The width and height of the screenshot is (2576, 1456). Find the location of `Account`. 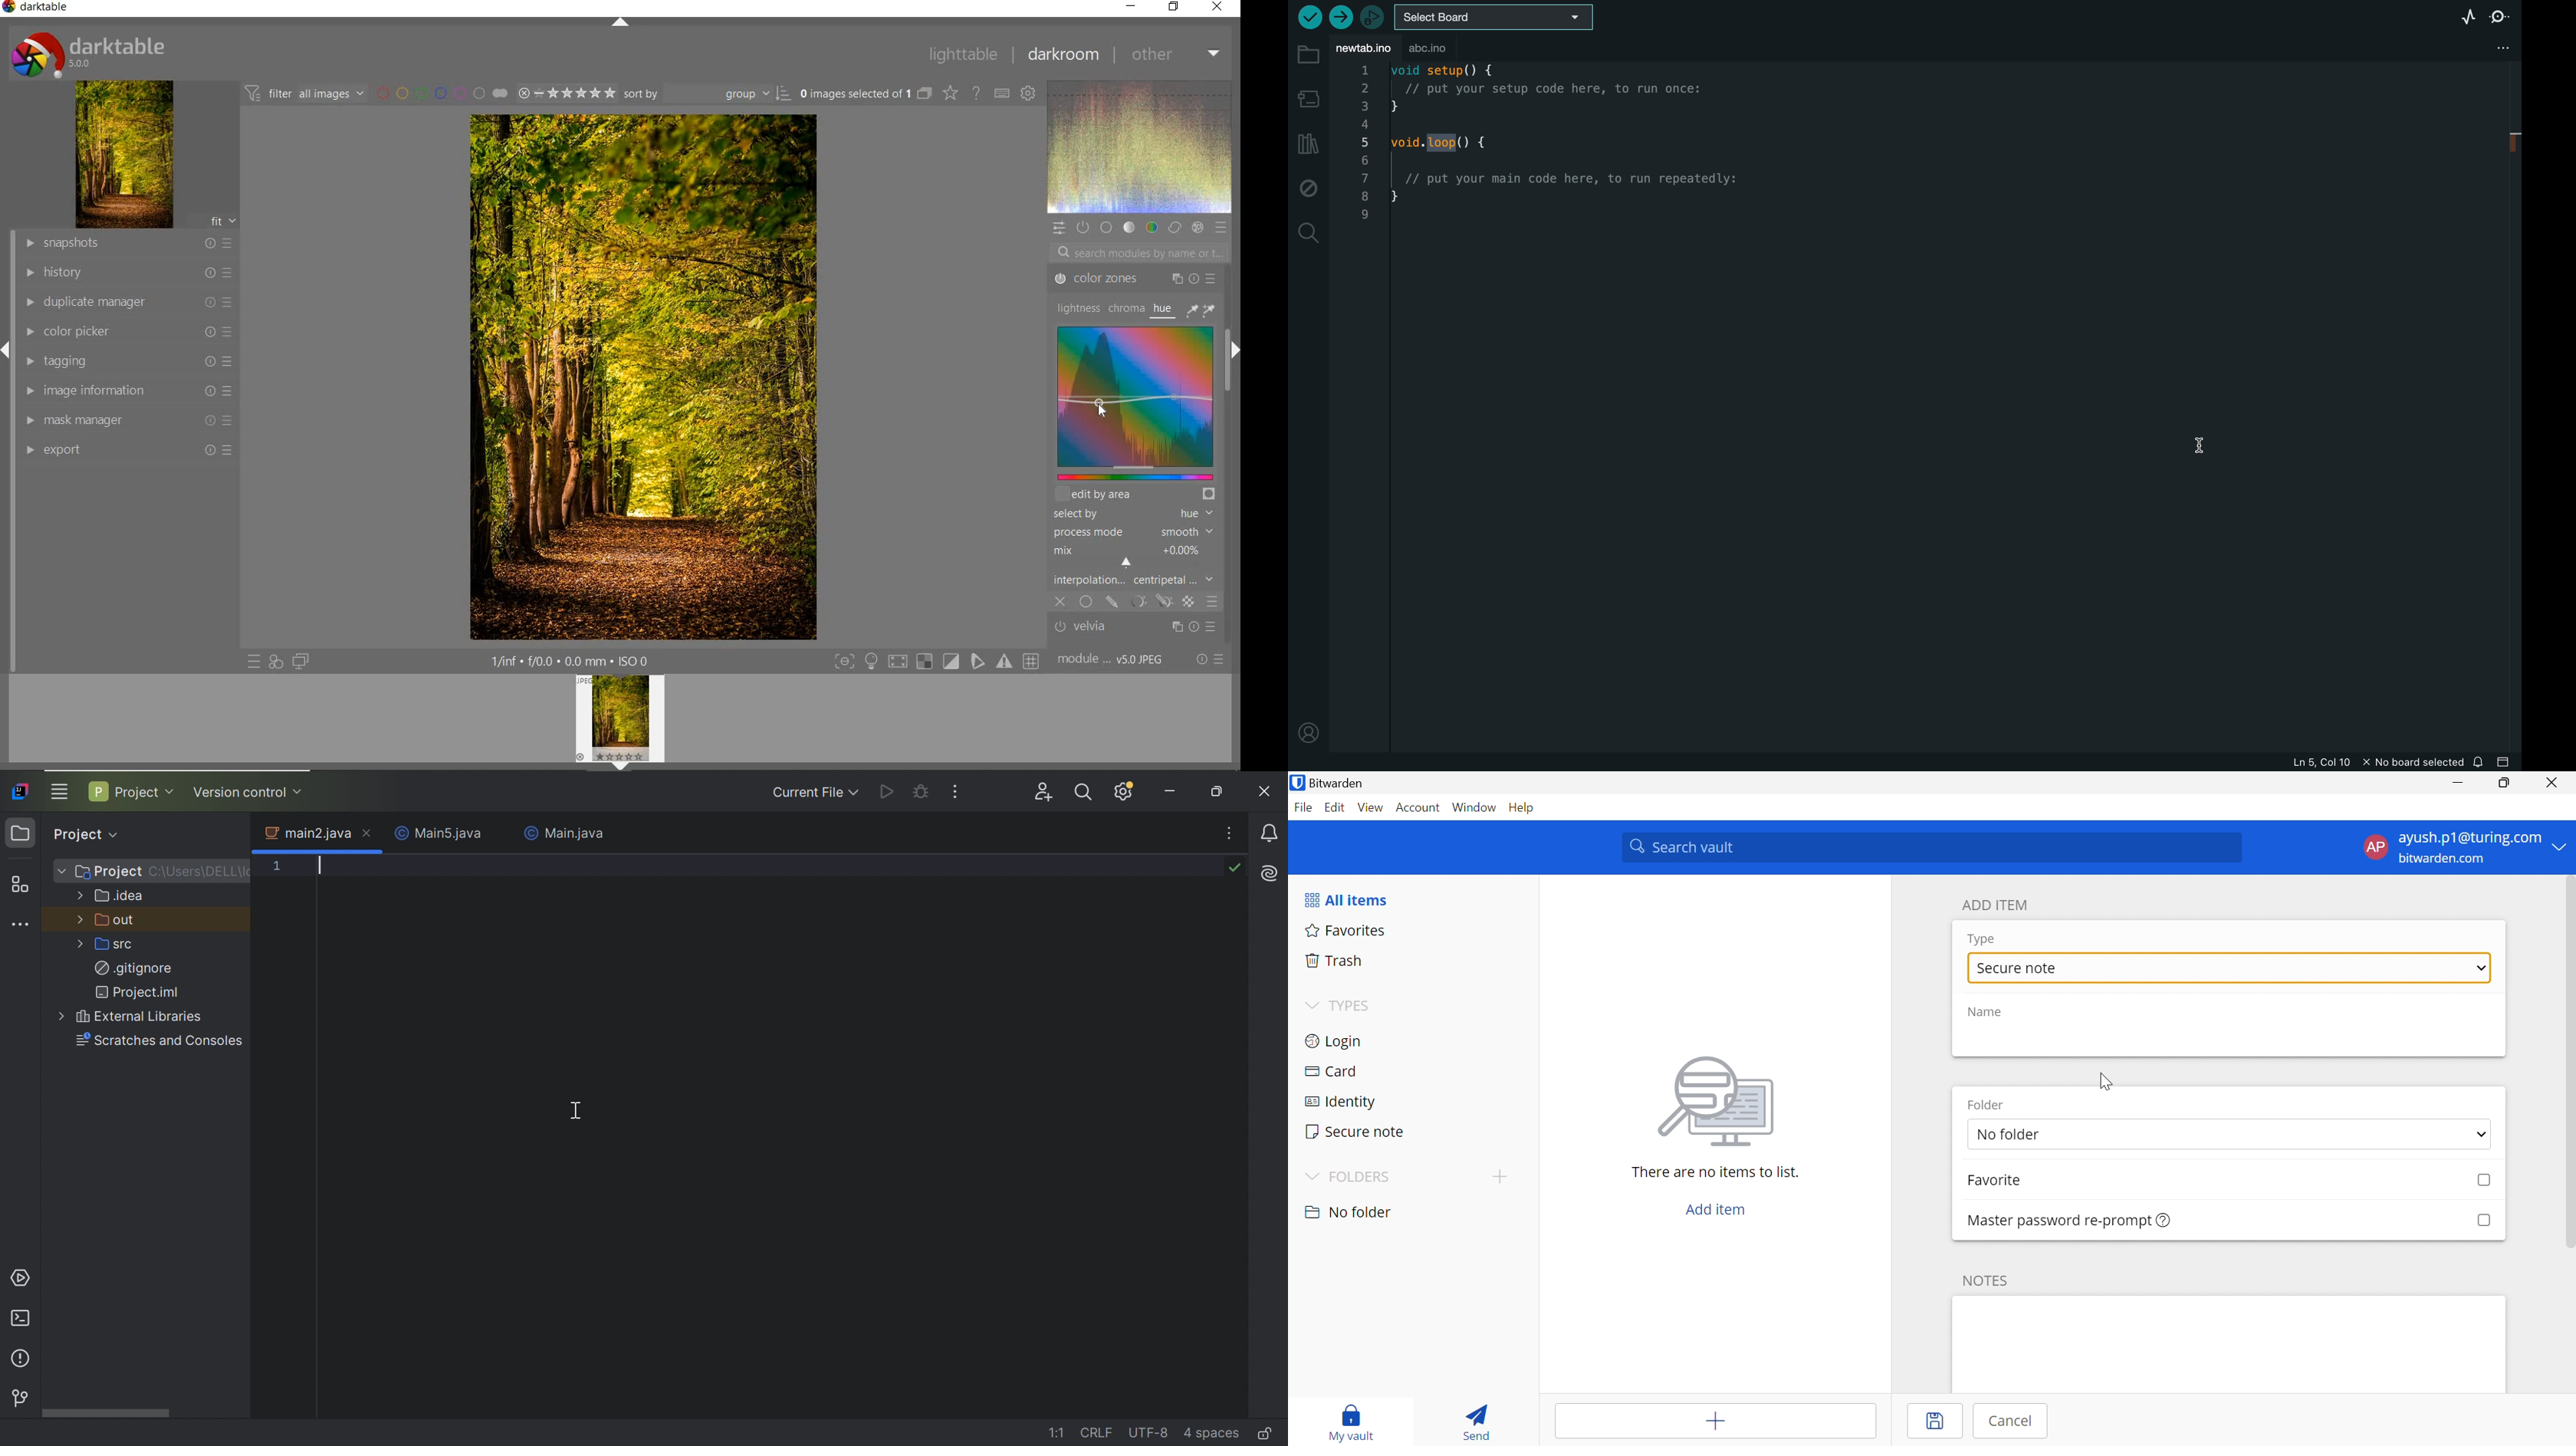

Account is located at coordinates (1419, 806).